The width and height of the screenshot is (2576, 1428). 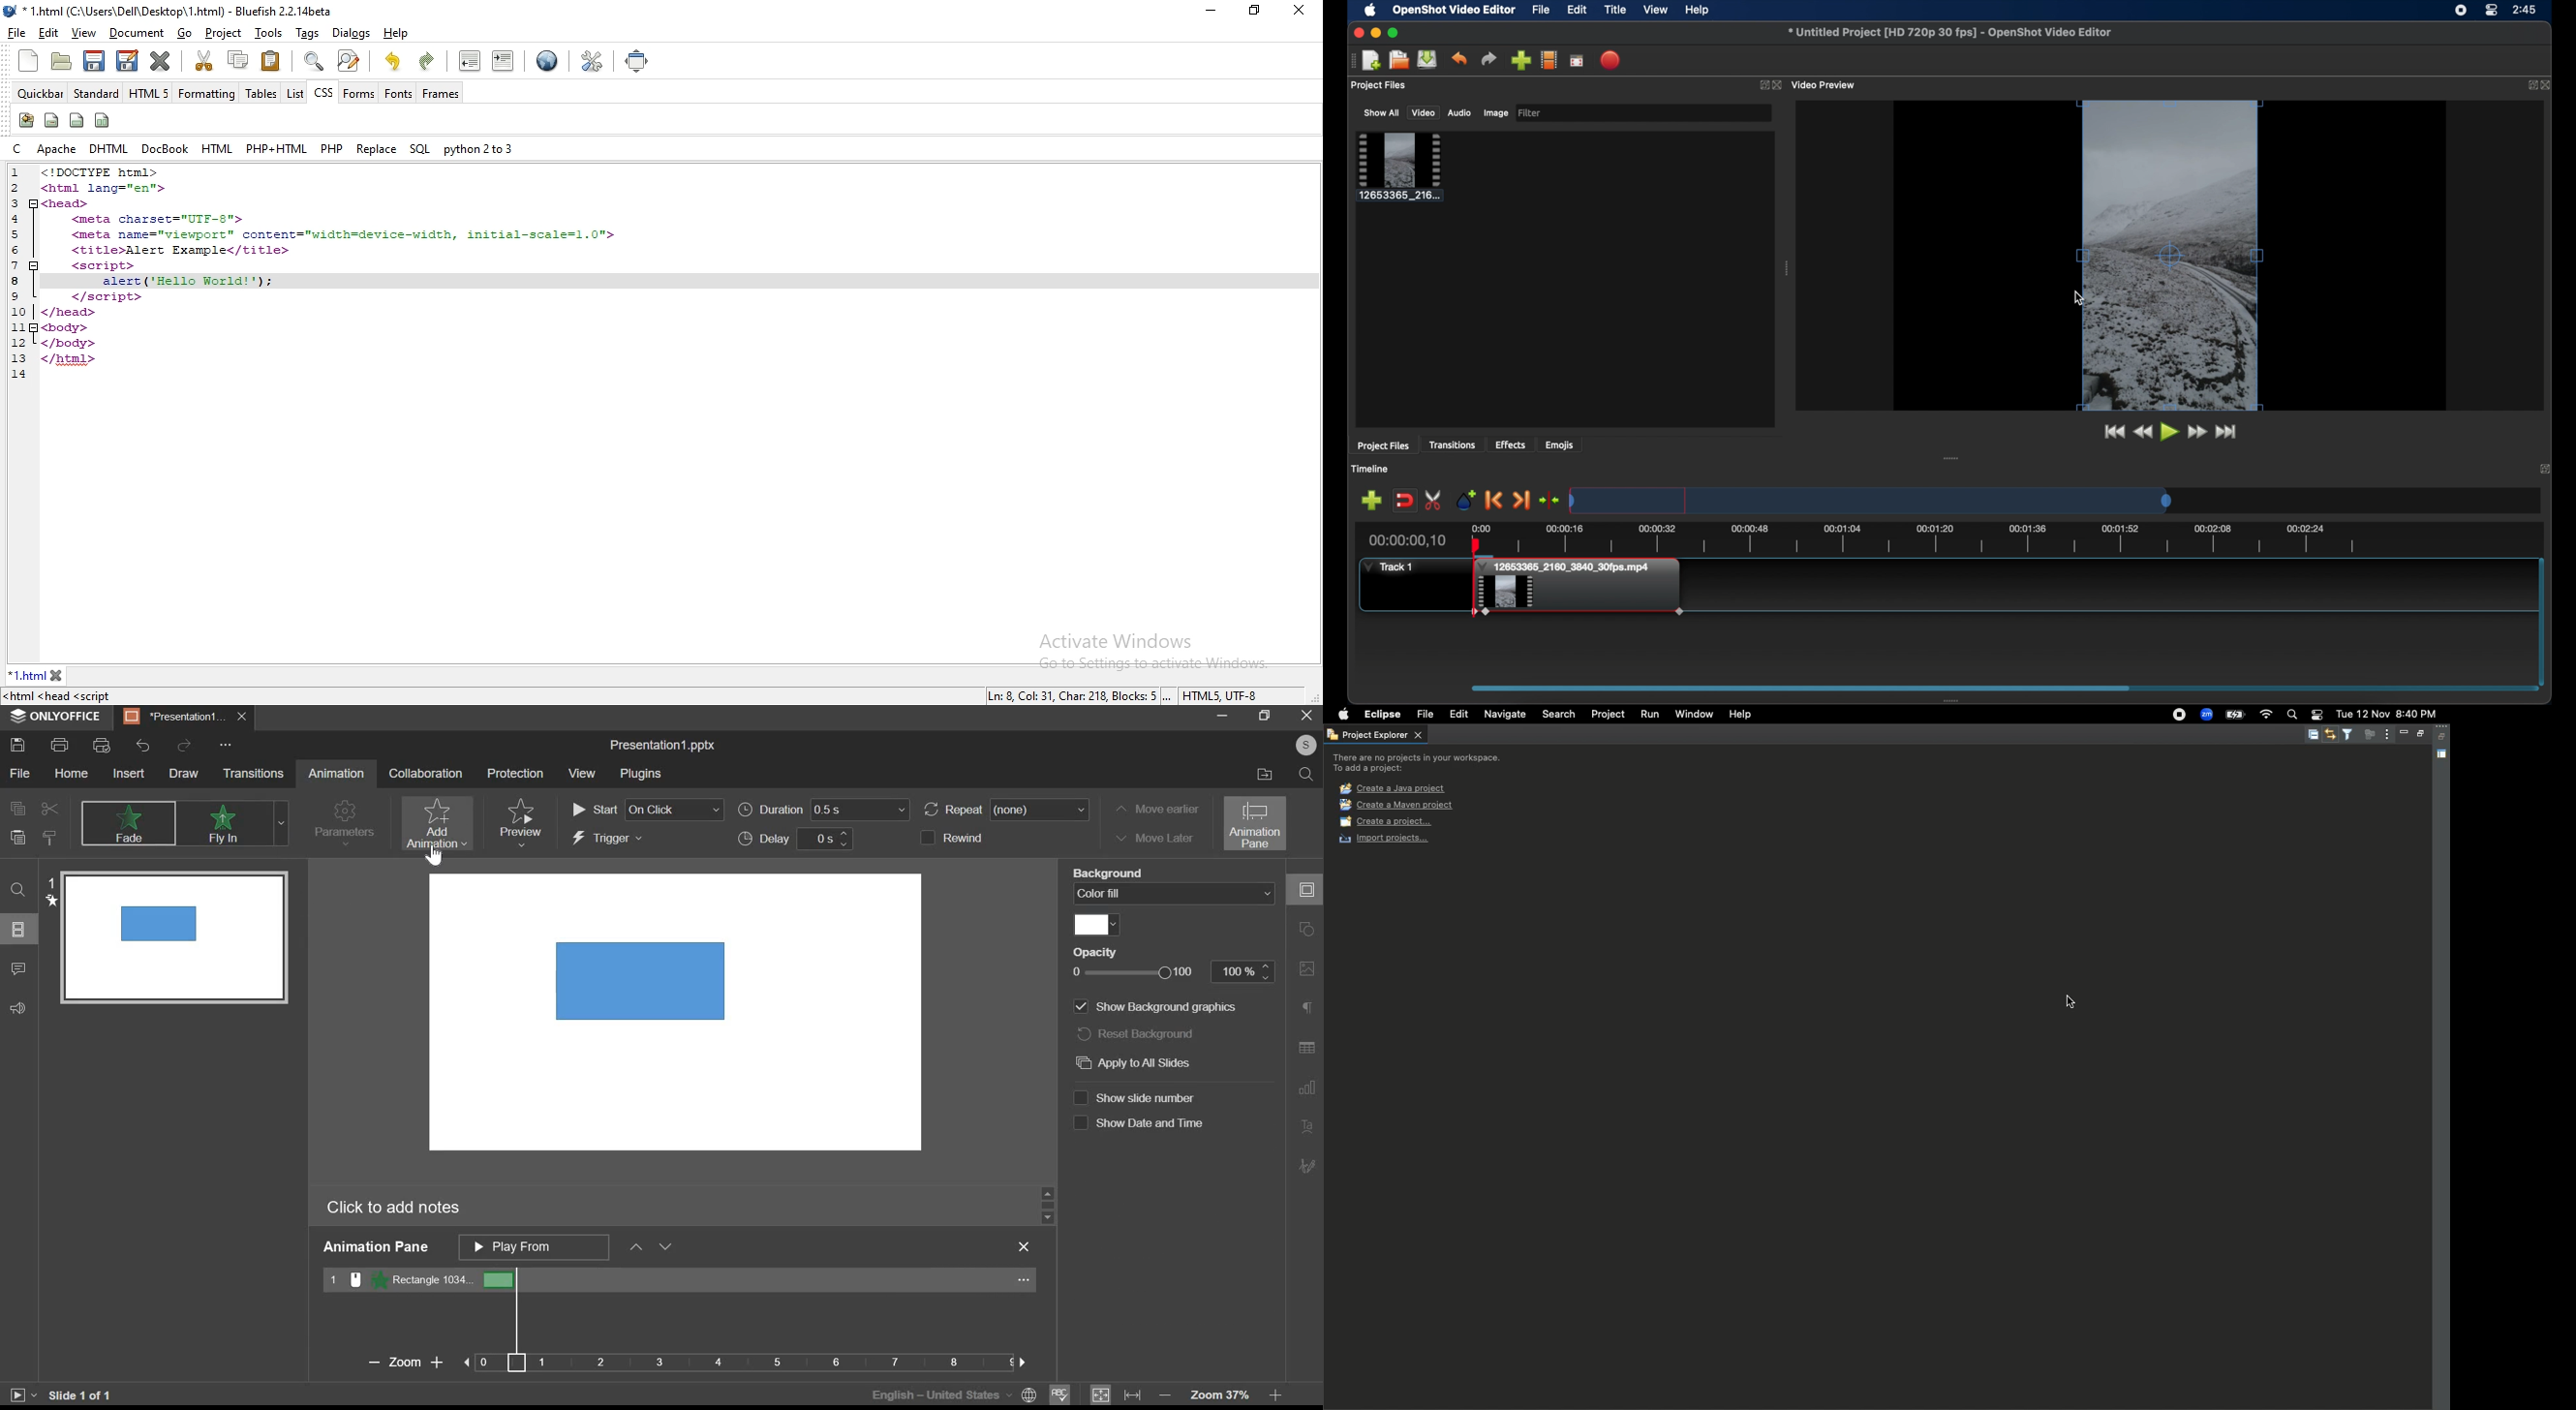 What do you see at coordinates (1381, 113) in the screenshot?
I see `show all` at bounding box center [1381, 113].